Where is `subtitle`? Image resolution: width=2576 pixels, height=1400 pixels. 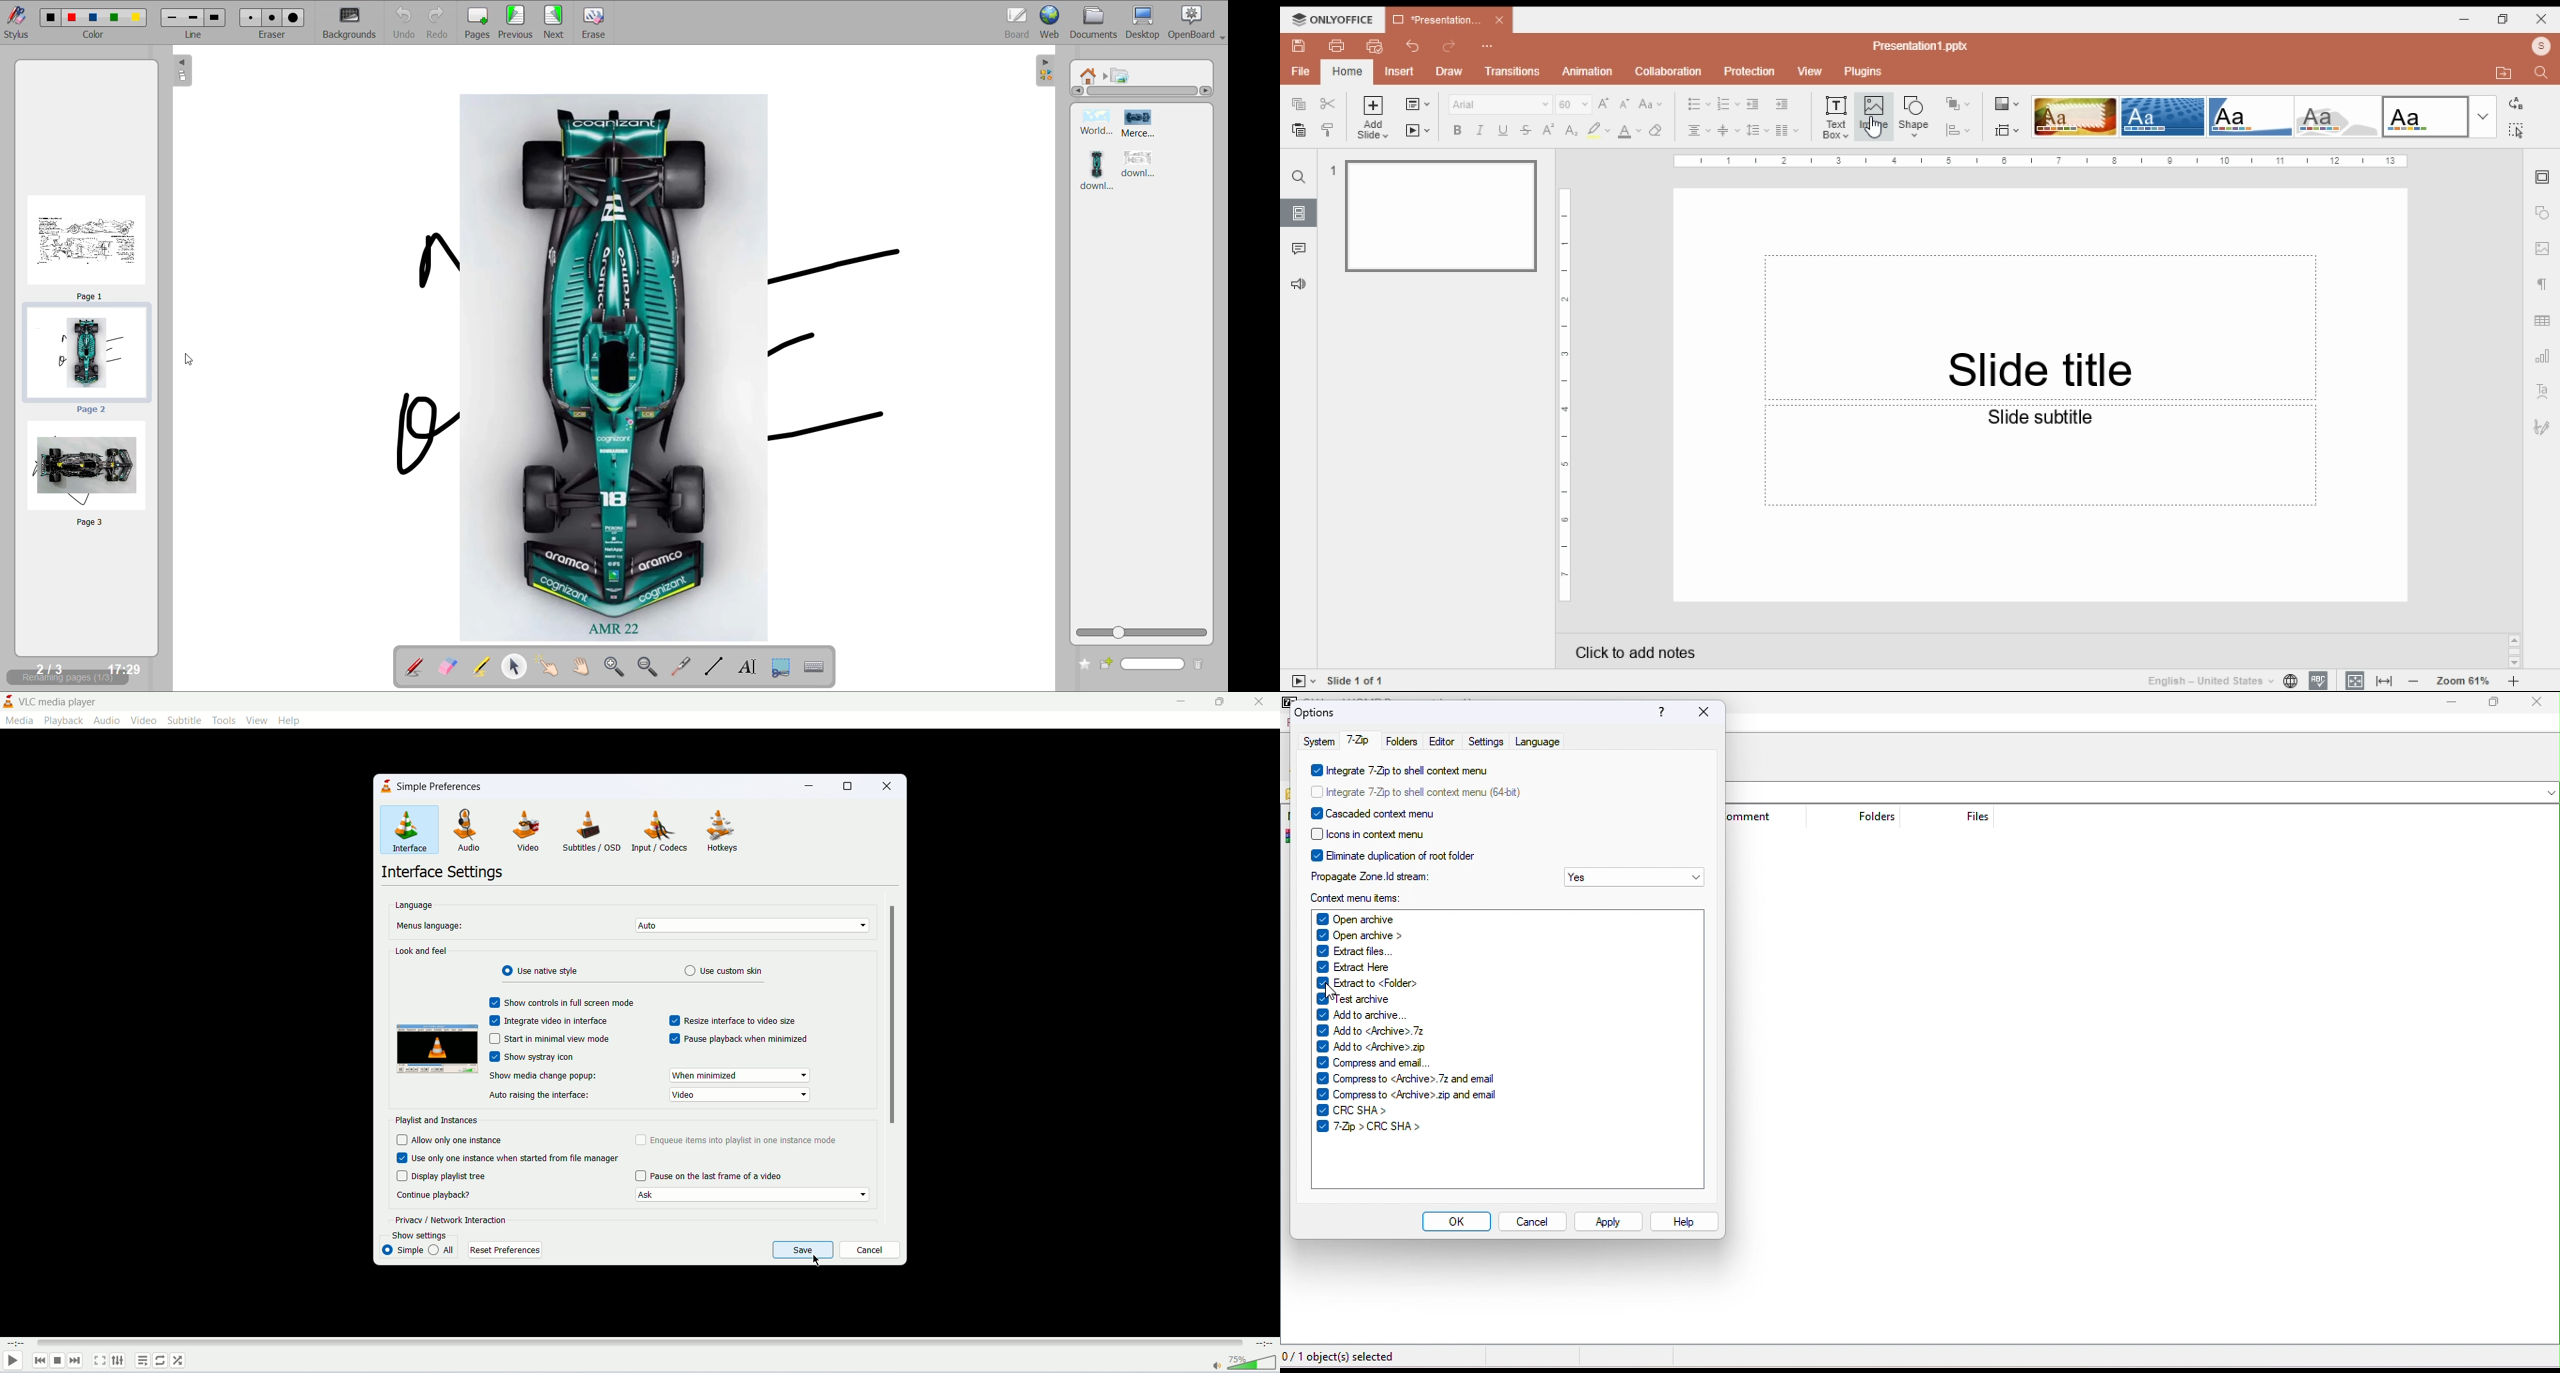 subtitle is located at coordinates (185, 719).